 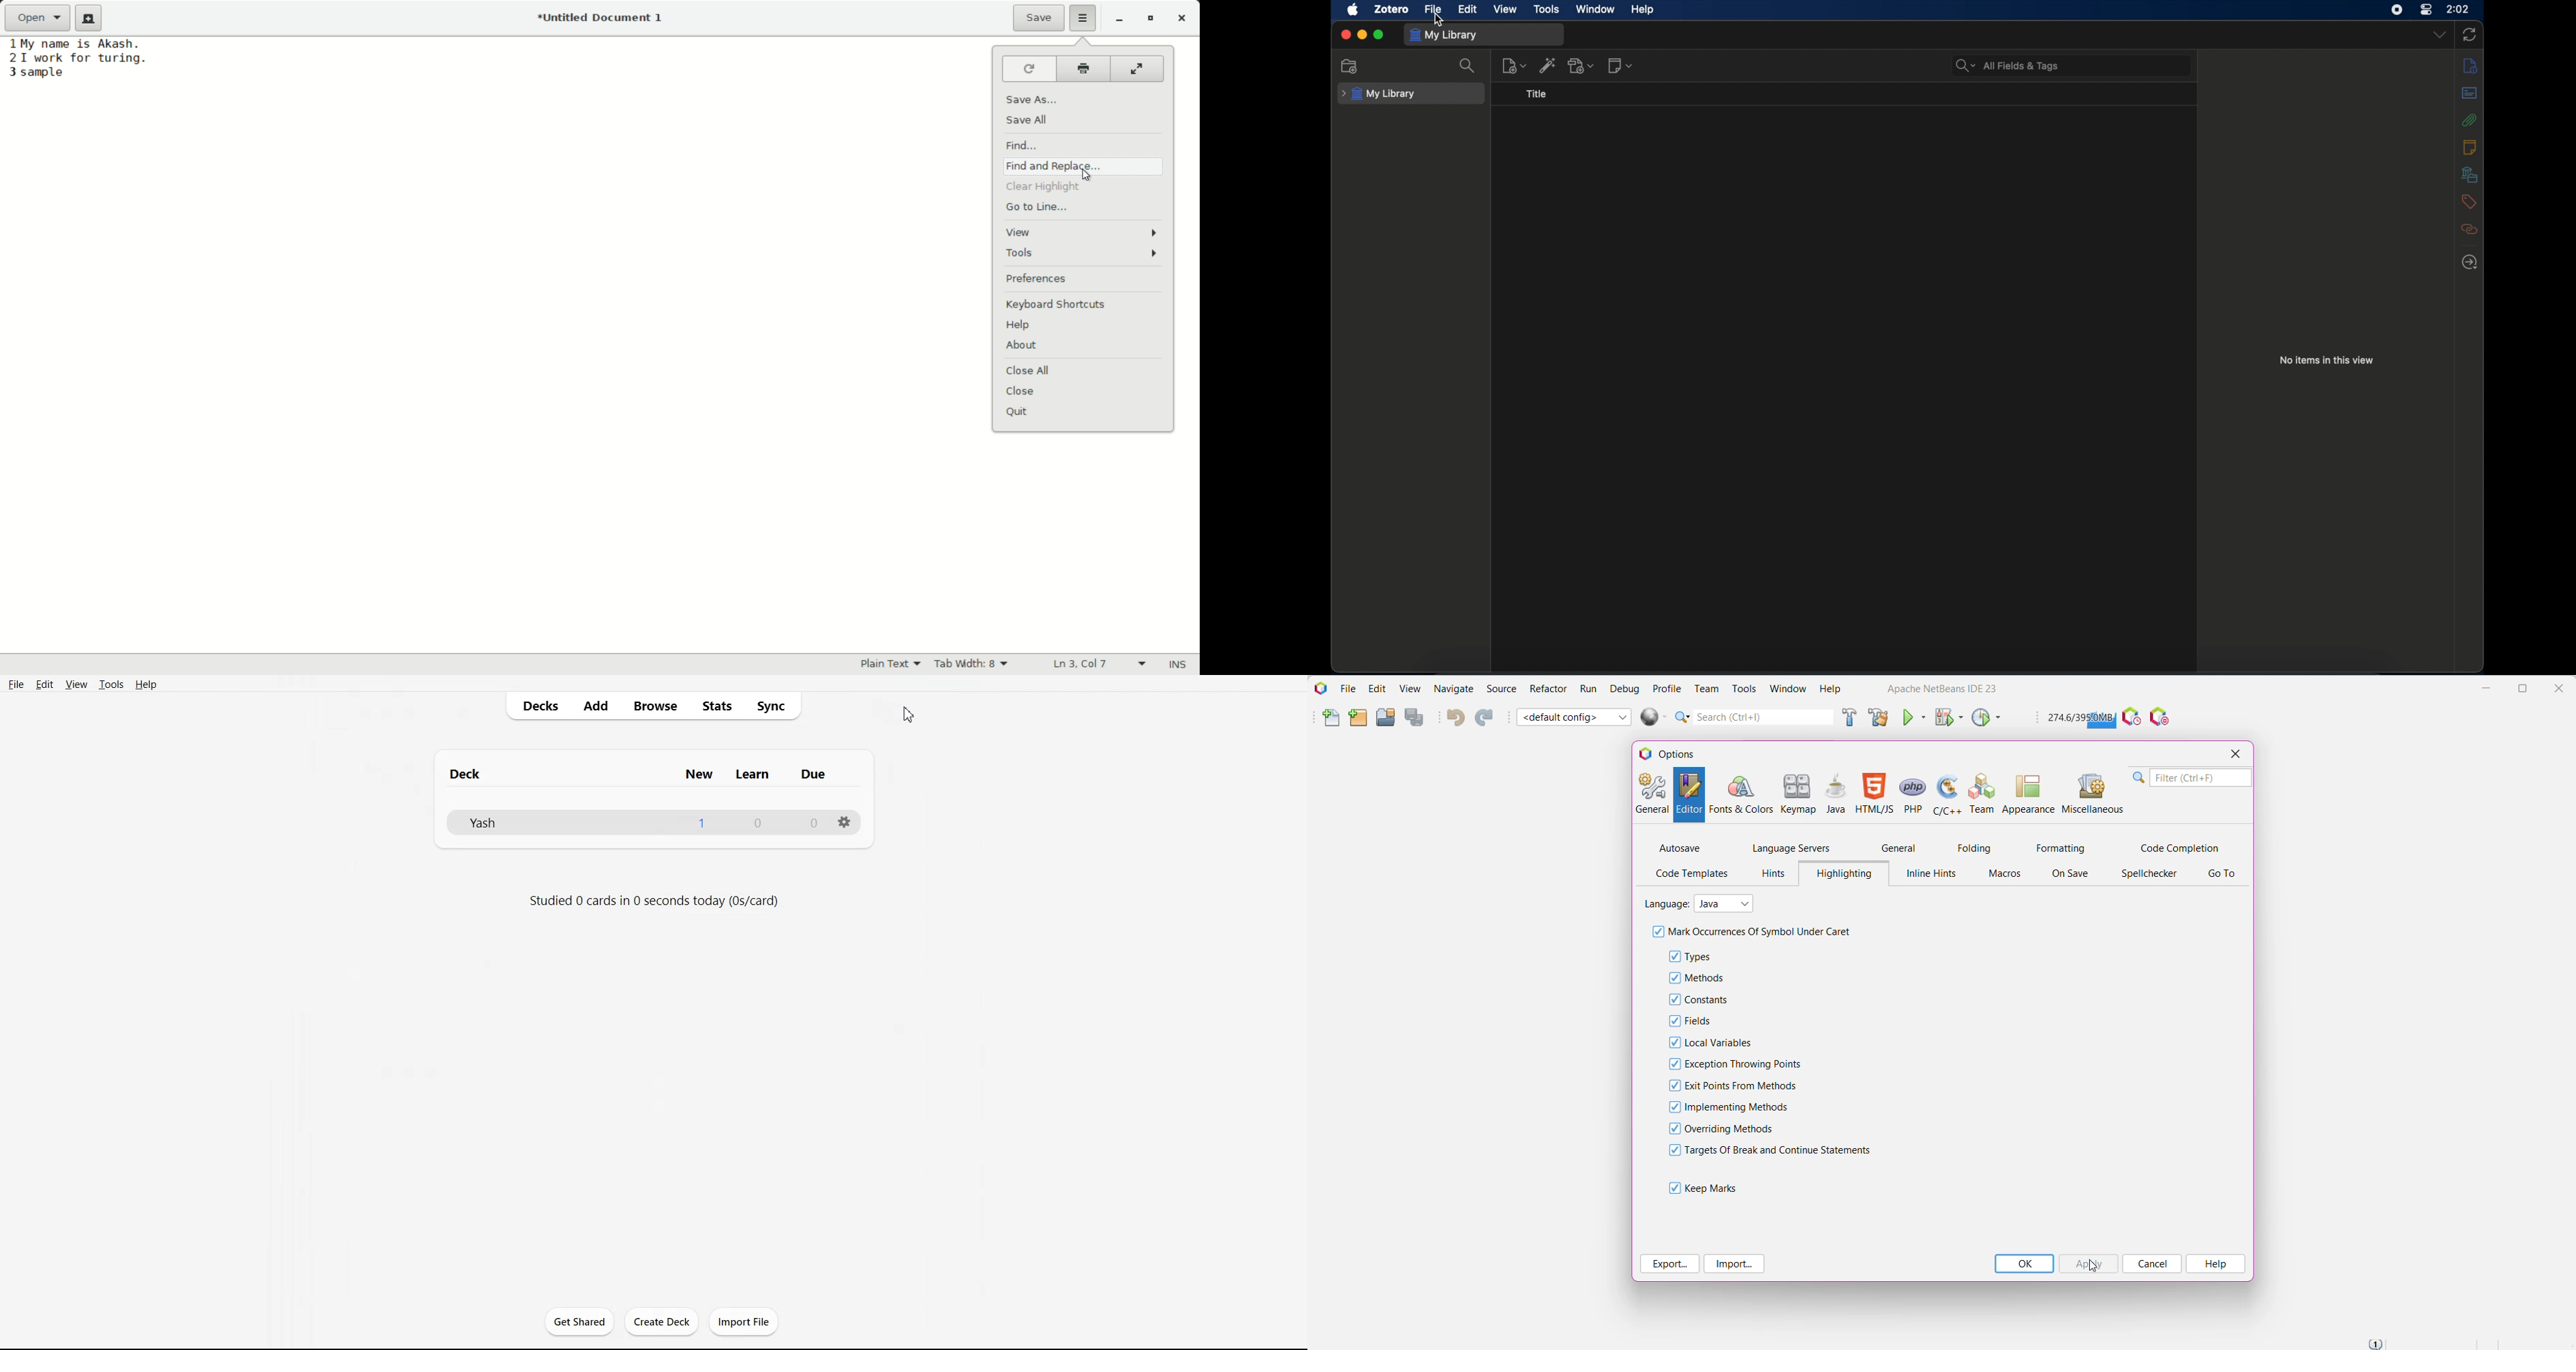 I want to click on add item by identifier, so click(x=1547, y=66).